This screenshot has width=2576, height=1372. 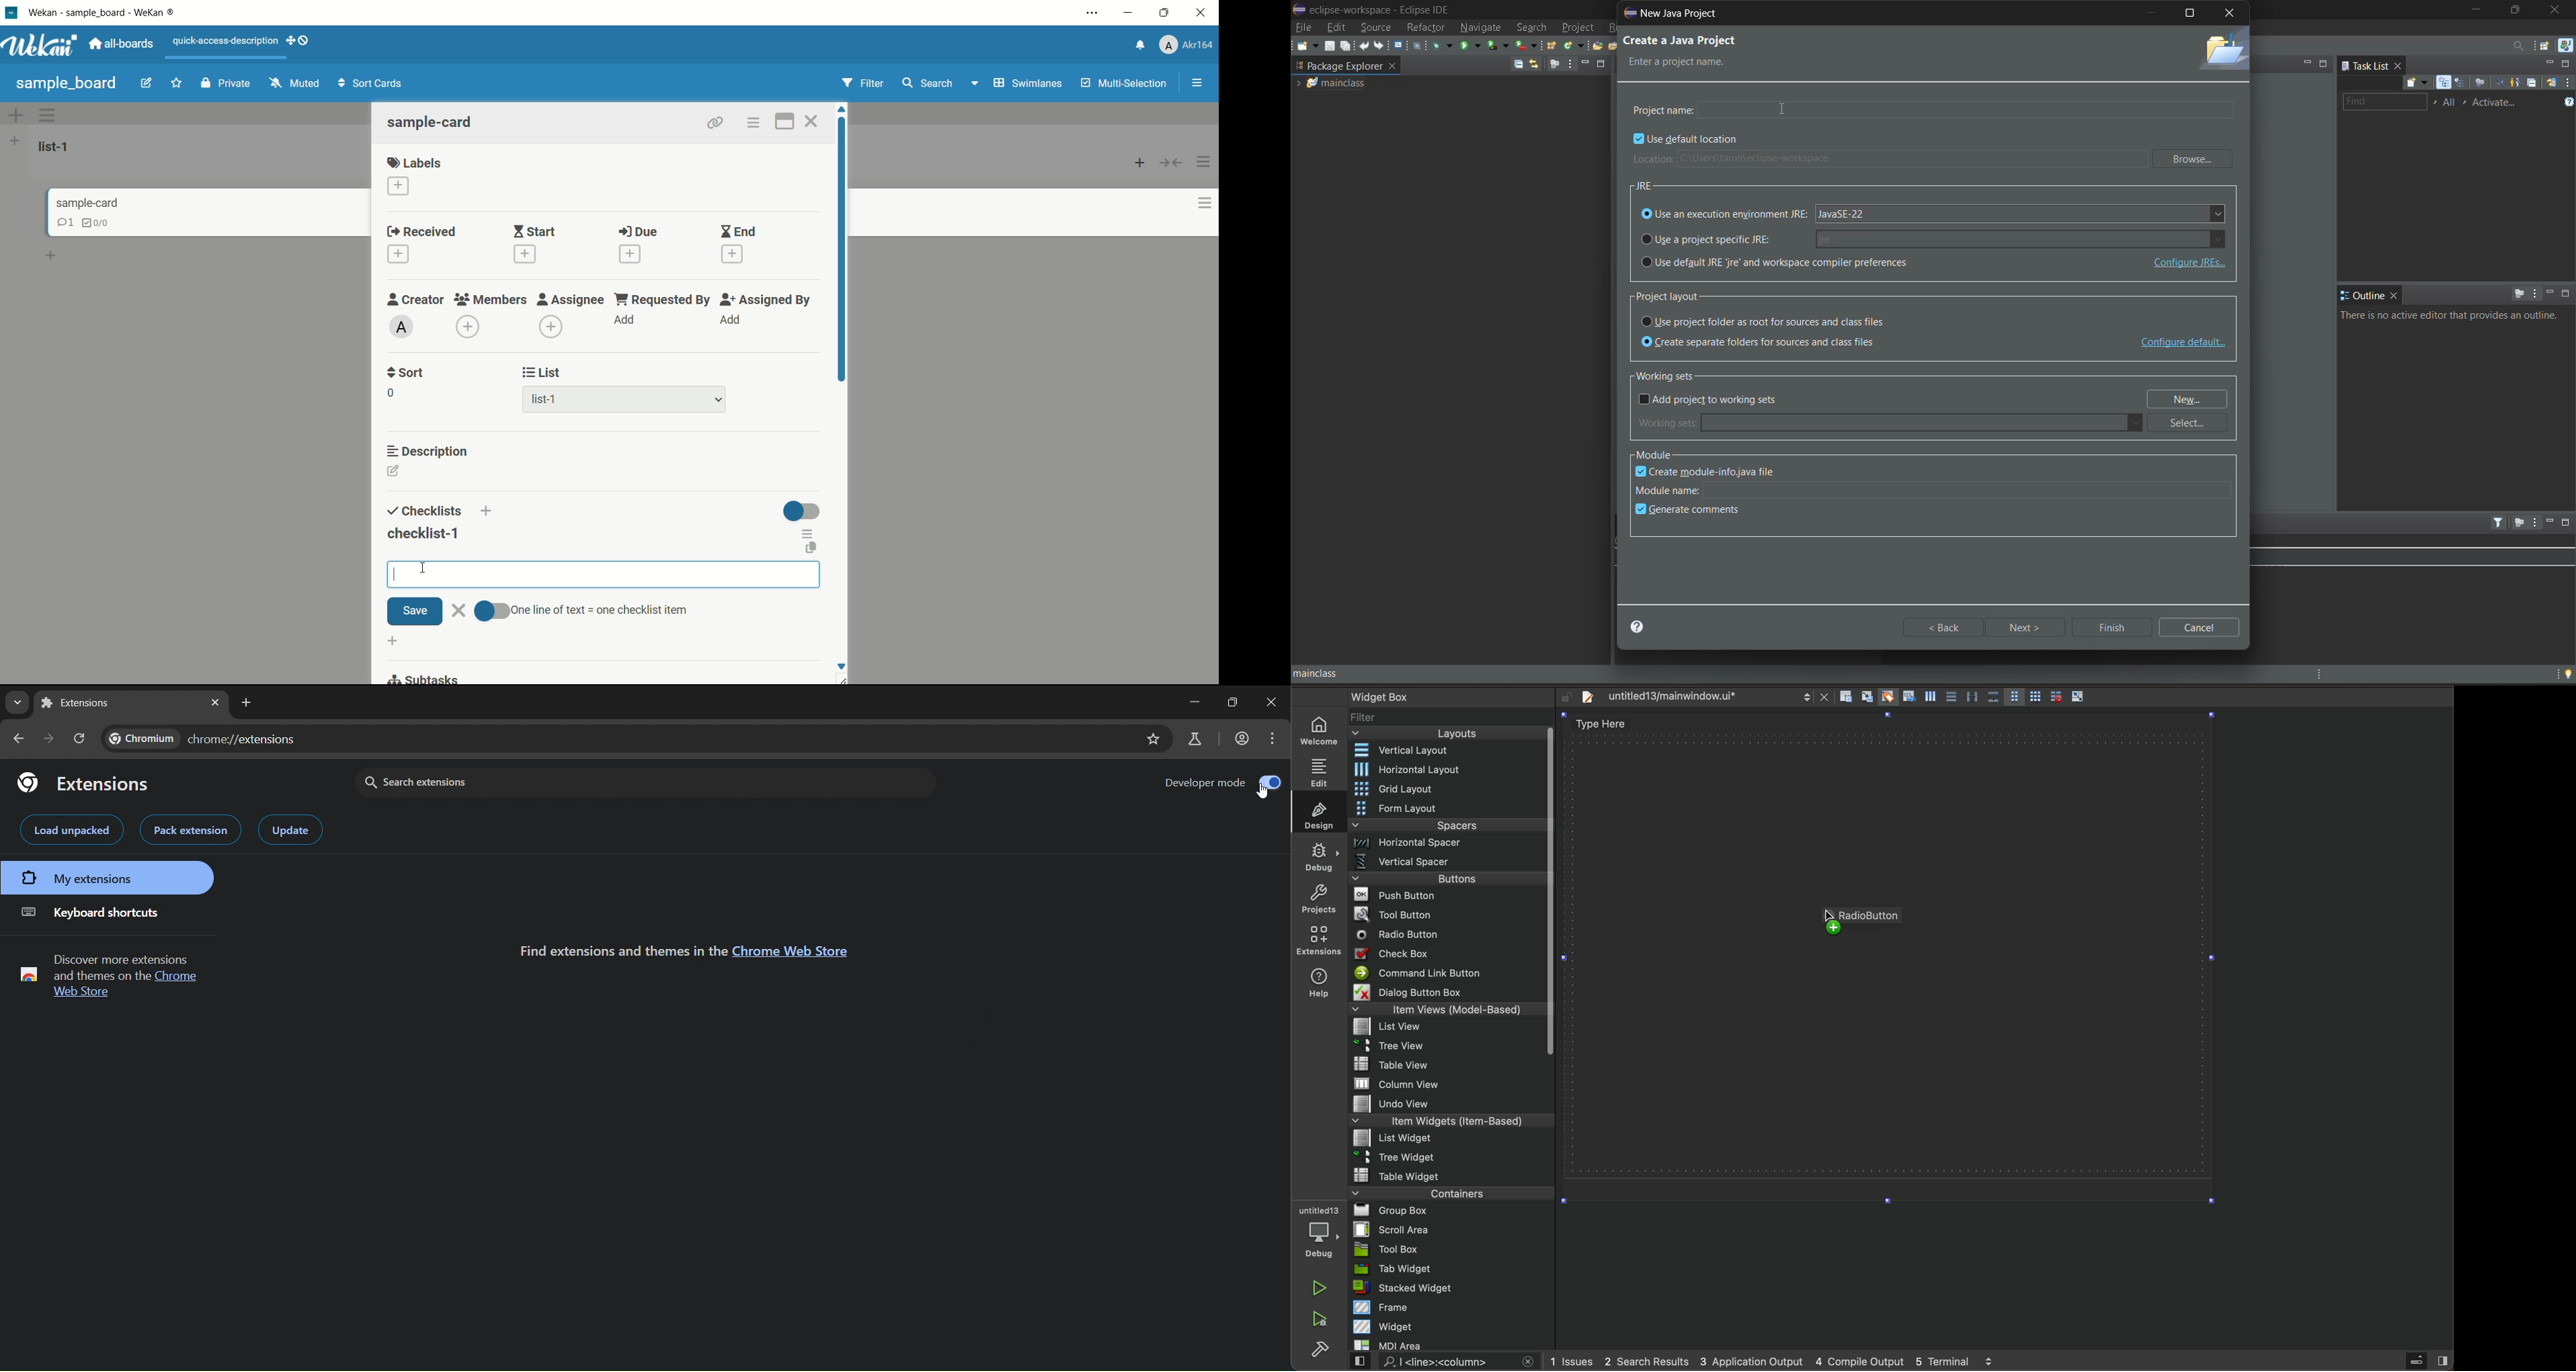 What do you see at coordinates (2445, 82) in the screenshot?
I see `categorized` at bounding box center [2445, 82].